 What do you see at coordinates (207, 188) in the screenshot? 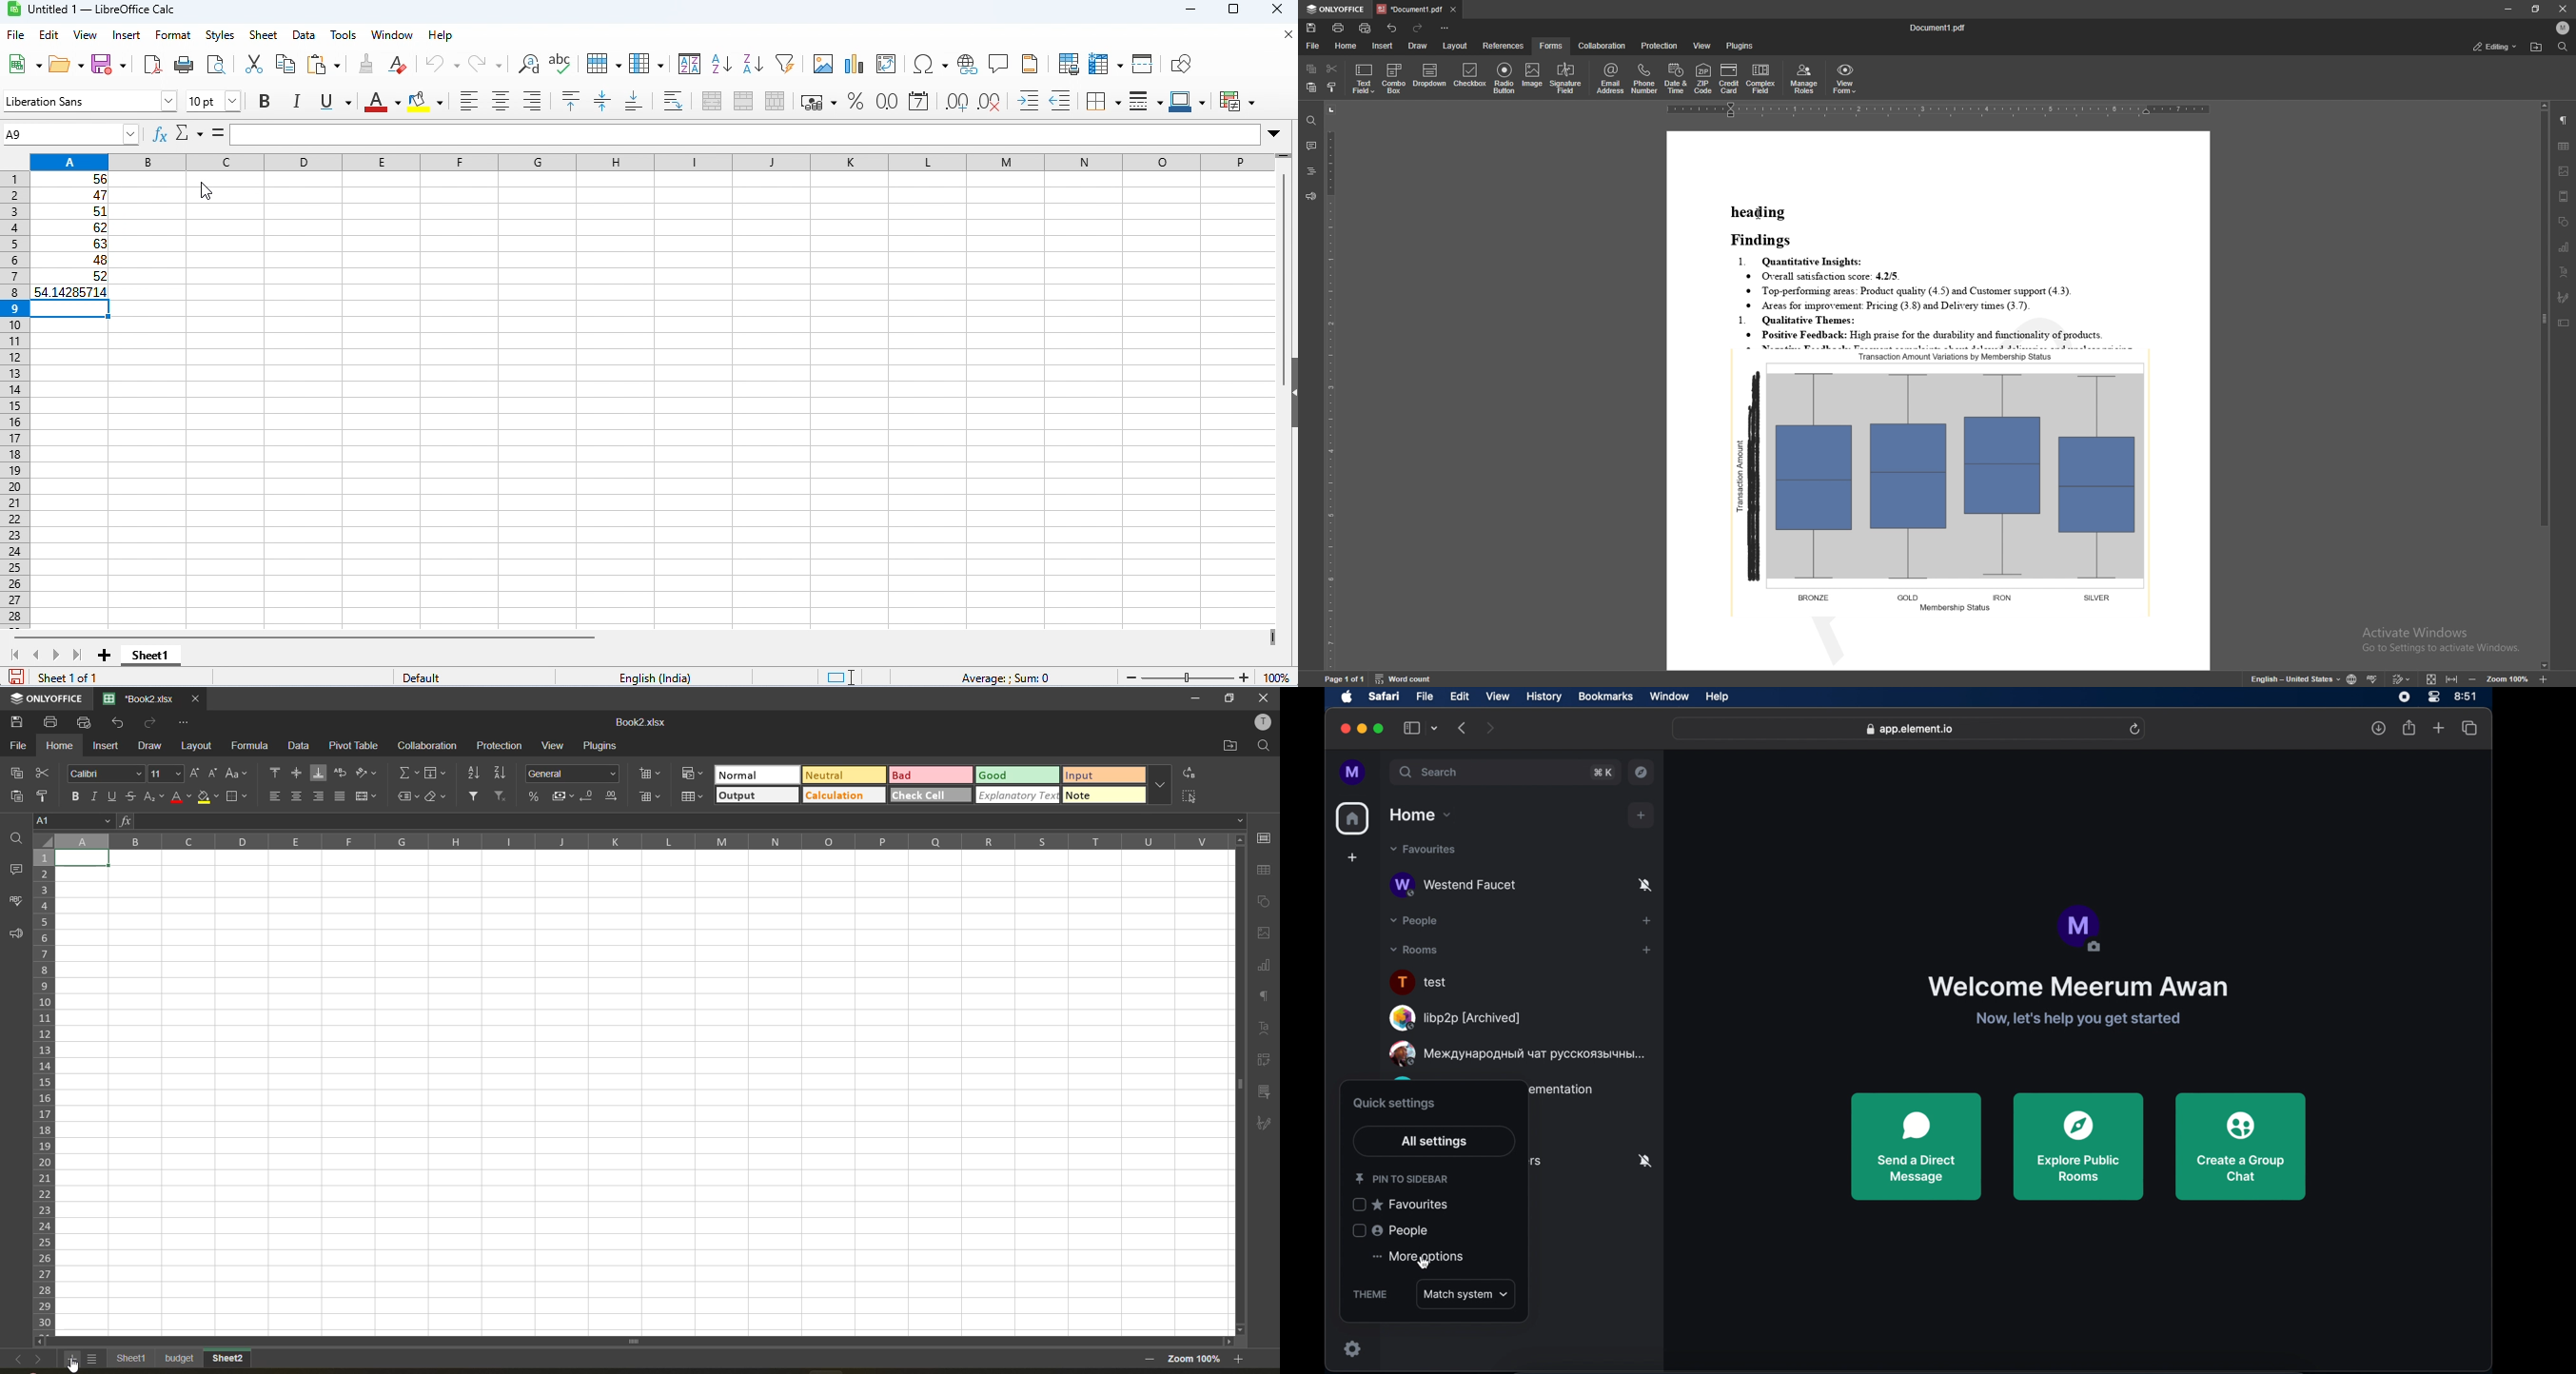
I see `cursor movement` at bounding box center [207, 188].